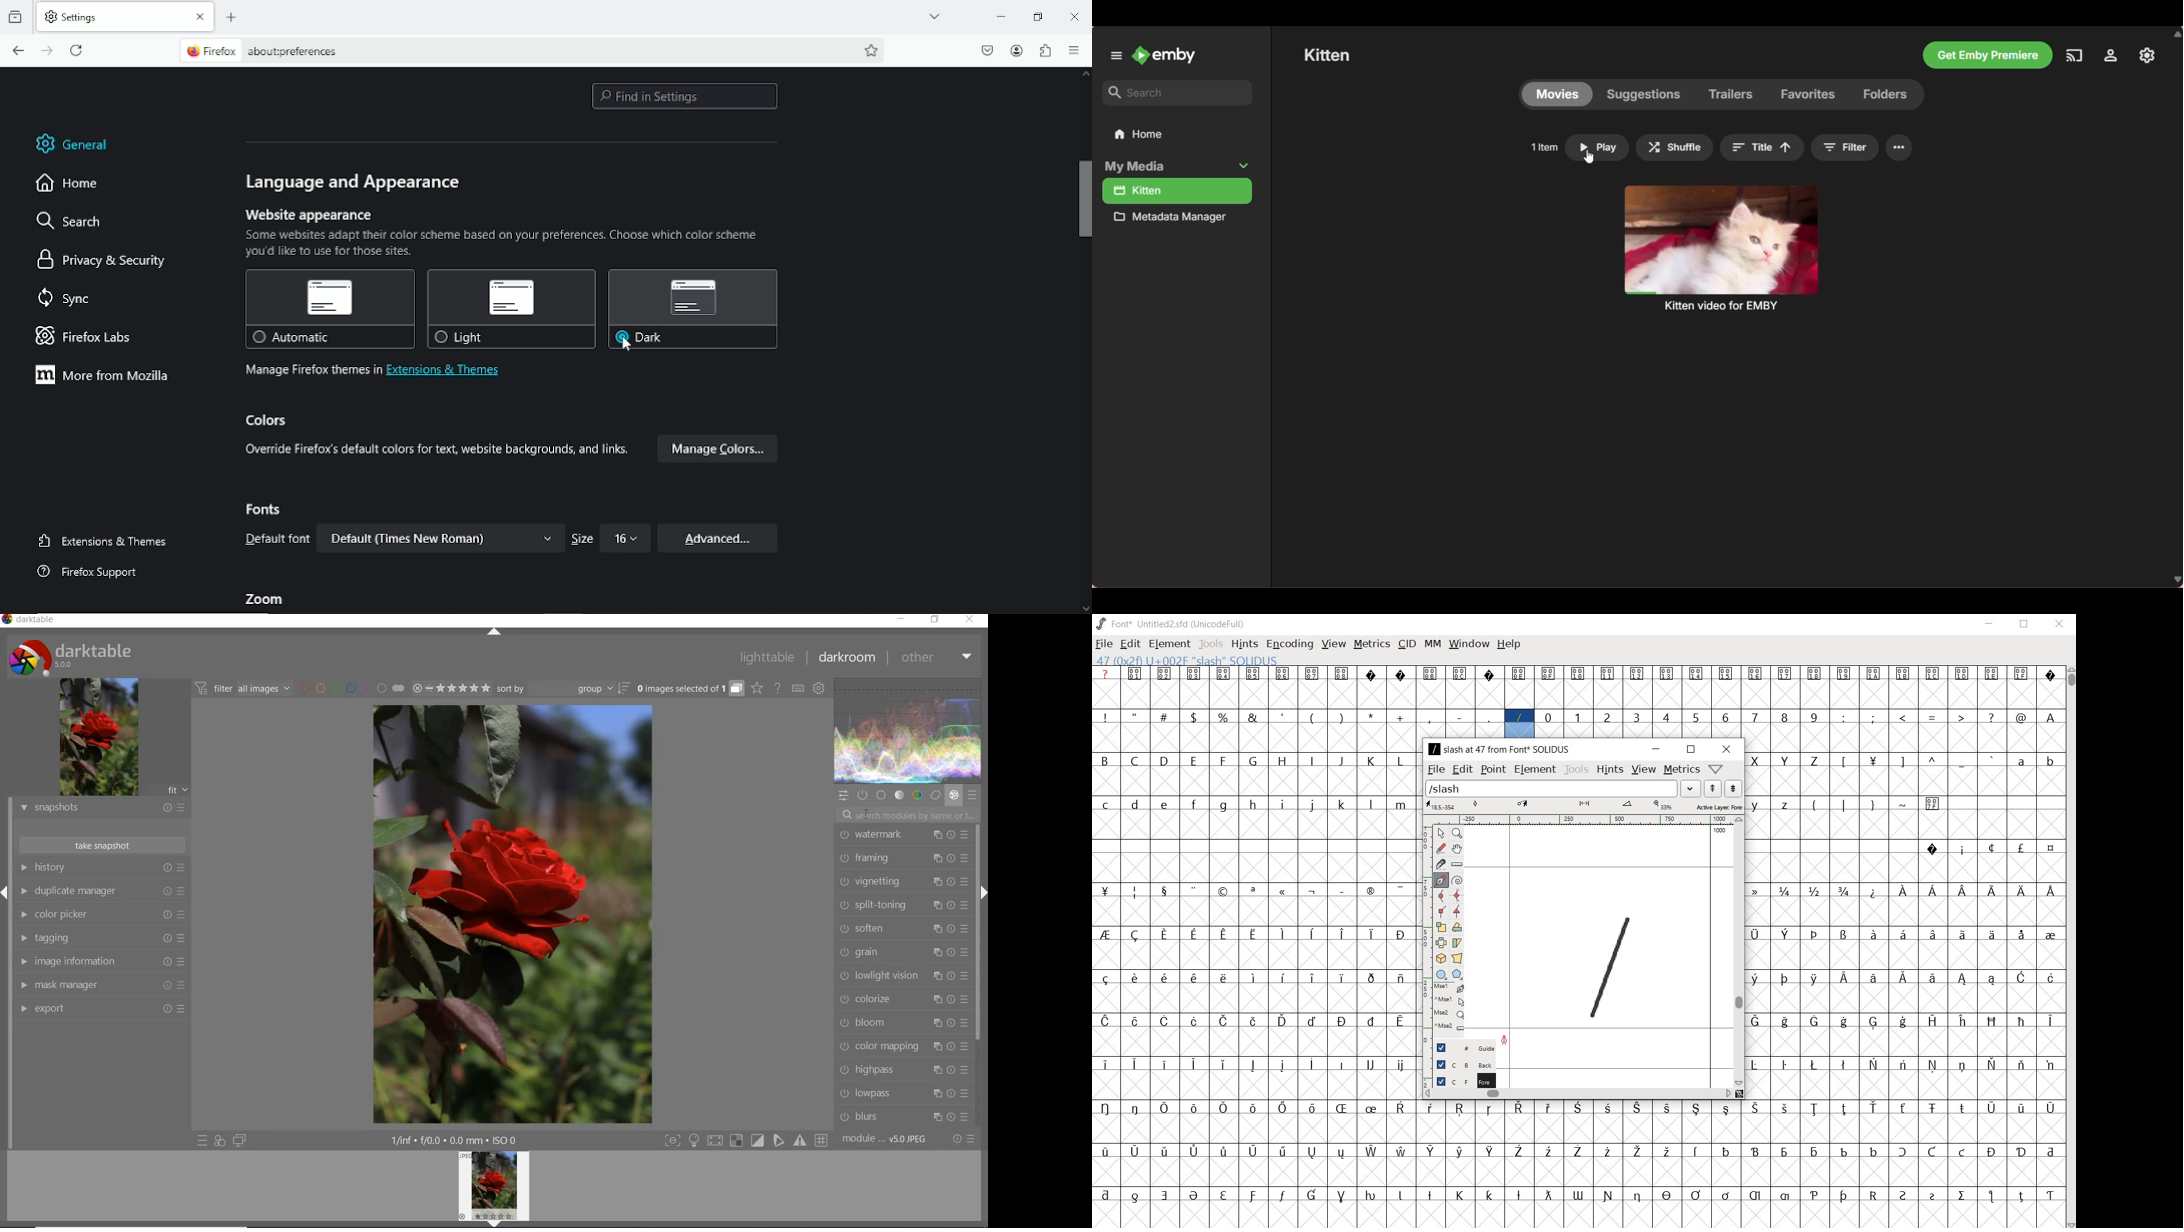  What do you see at coordinates (1904, 933) in the screenshot?
I see `special letters` at bounding box center [1904, 933].